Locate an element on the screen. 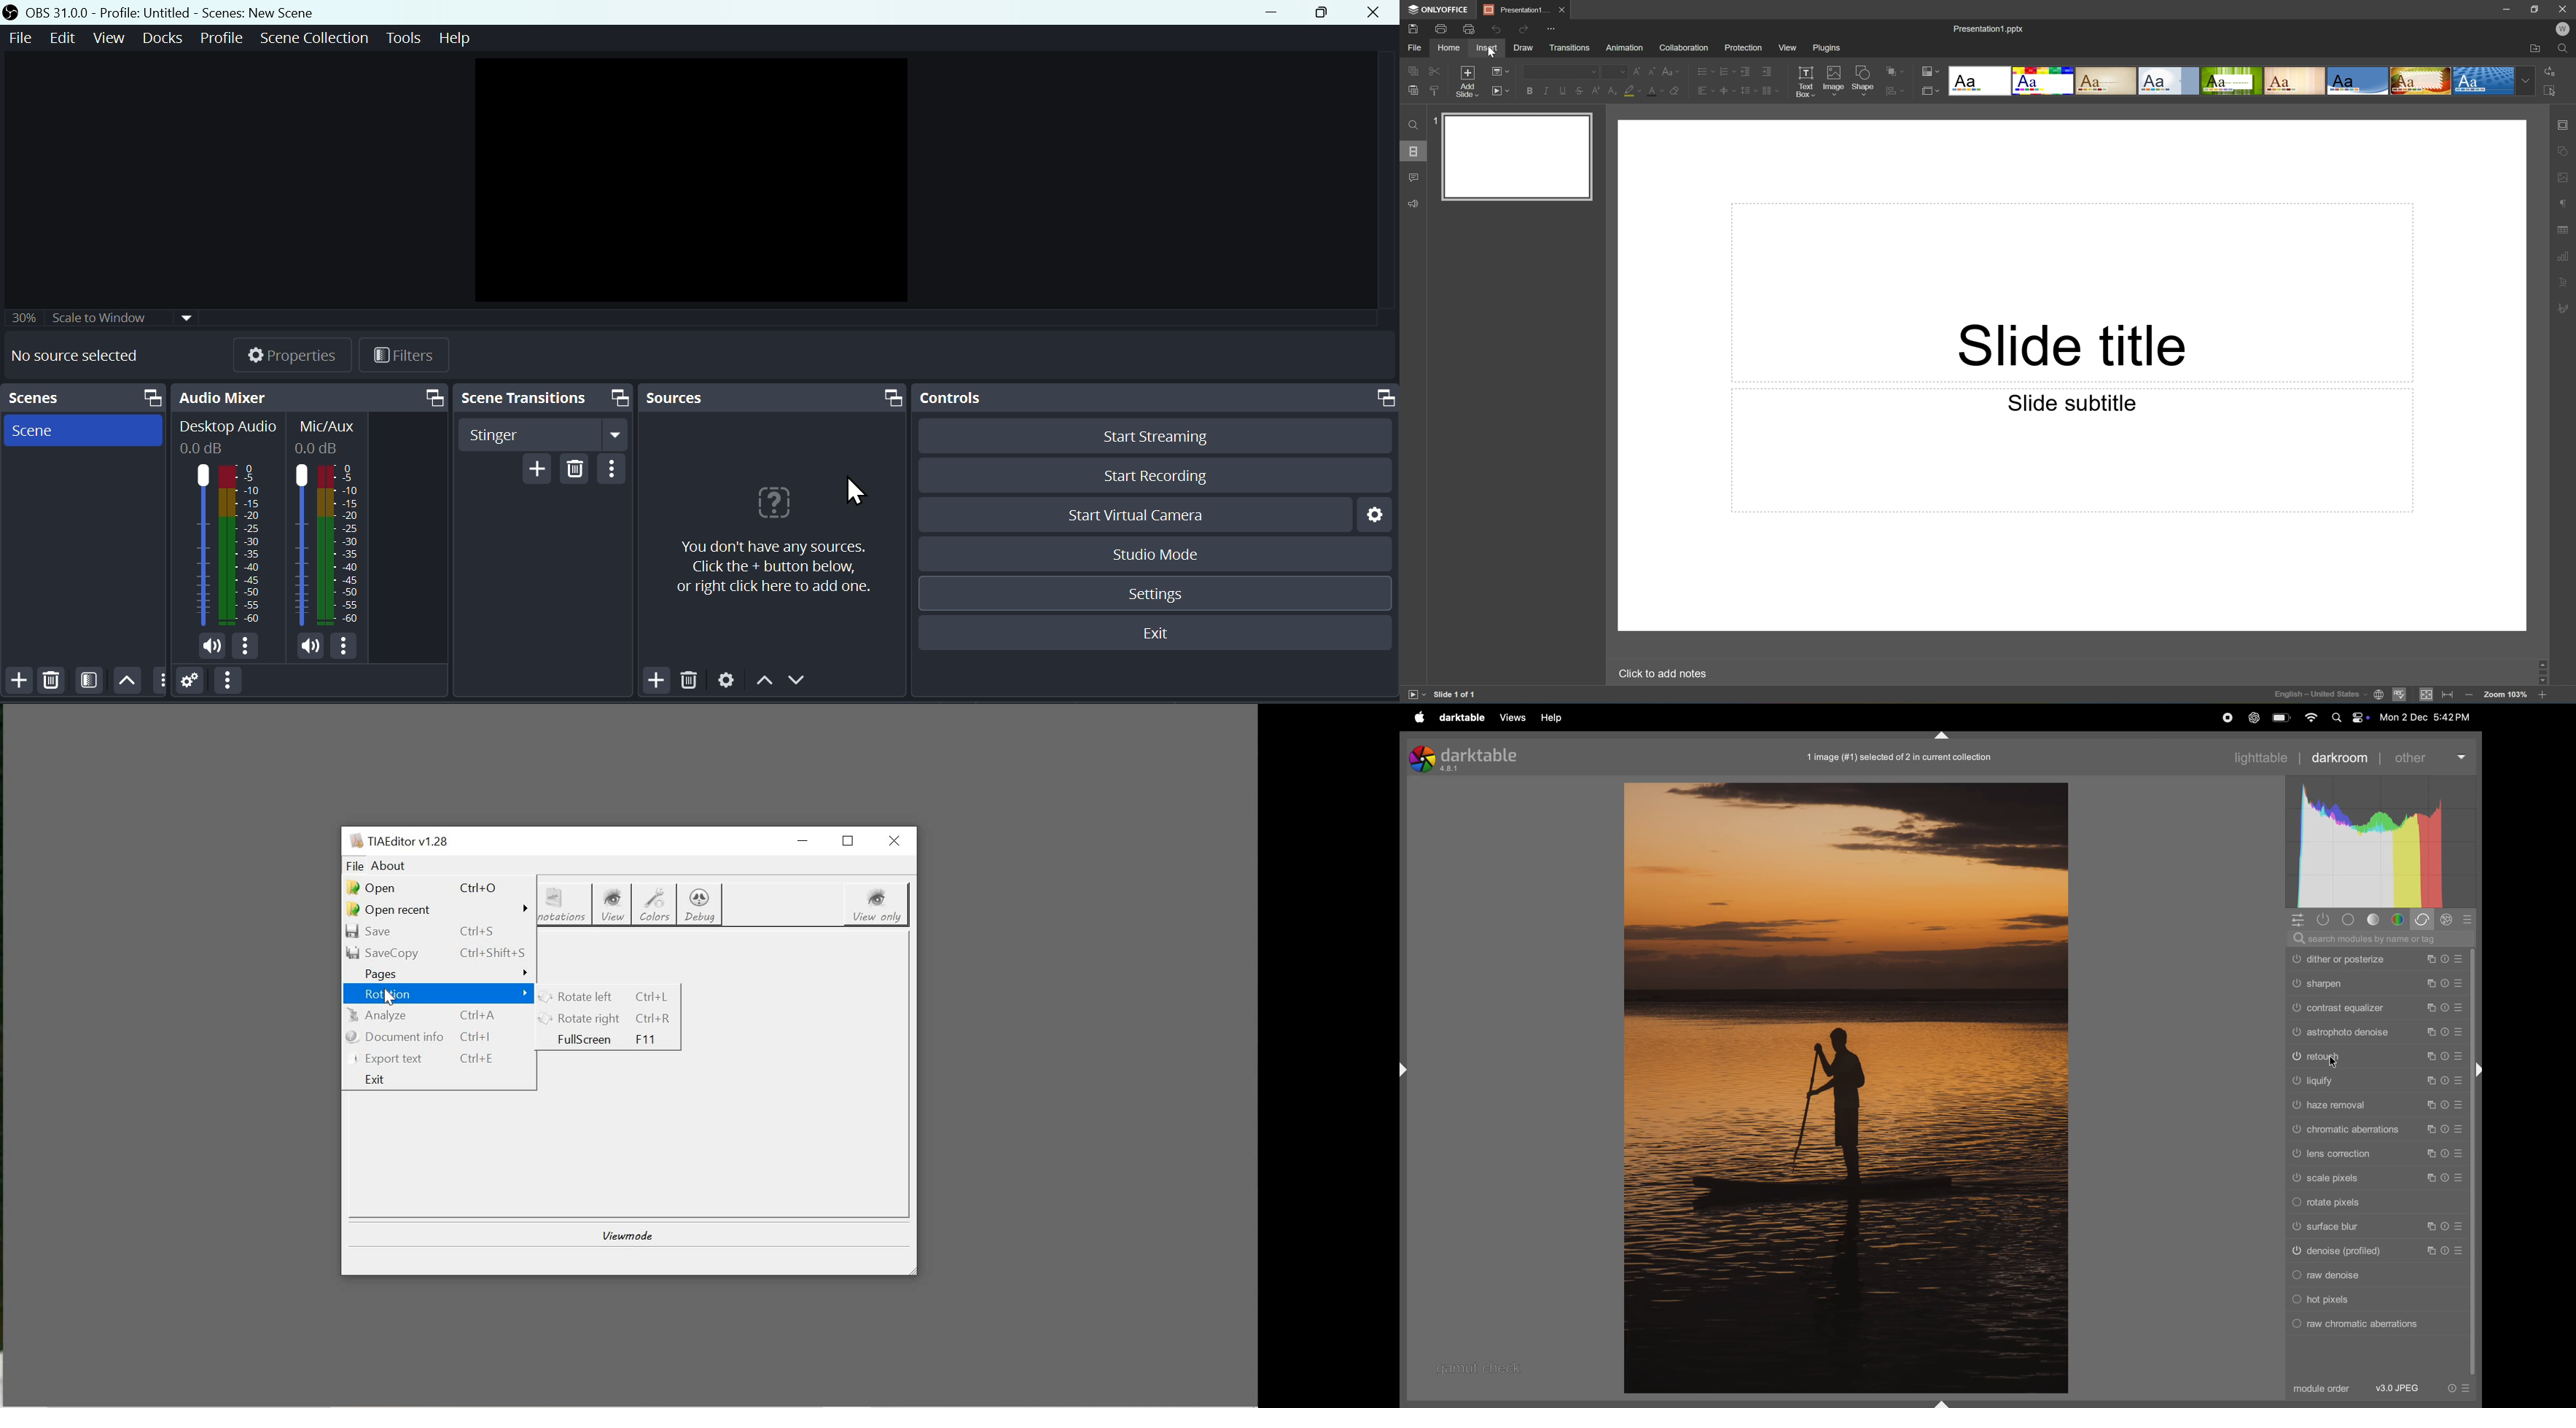 The image size is (2576, 1428). expand is located at coordinates (1942, 1401).